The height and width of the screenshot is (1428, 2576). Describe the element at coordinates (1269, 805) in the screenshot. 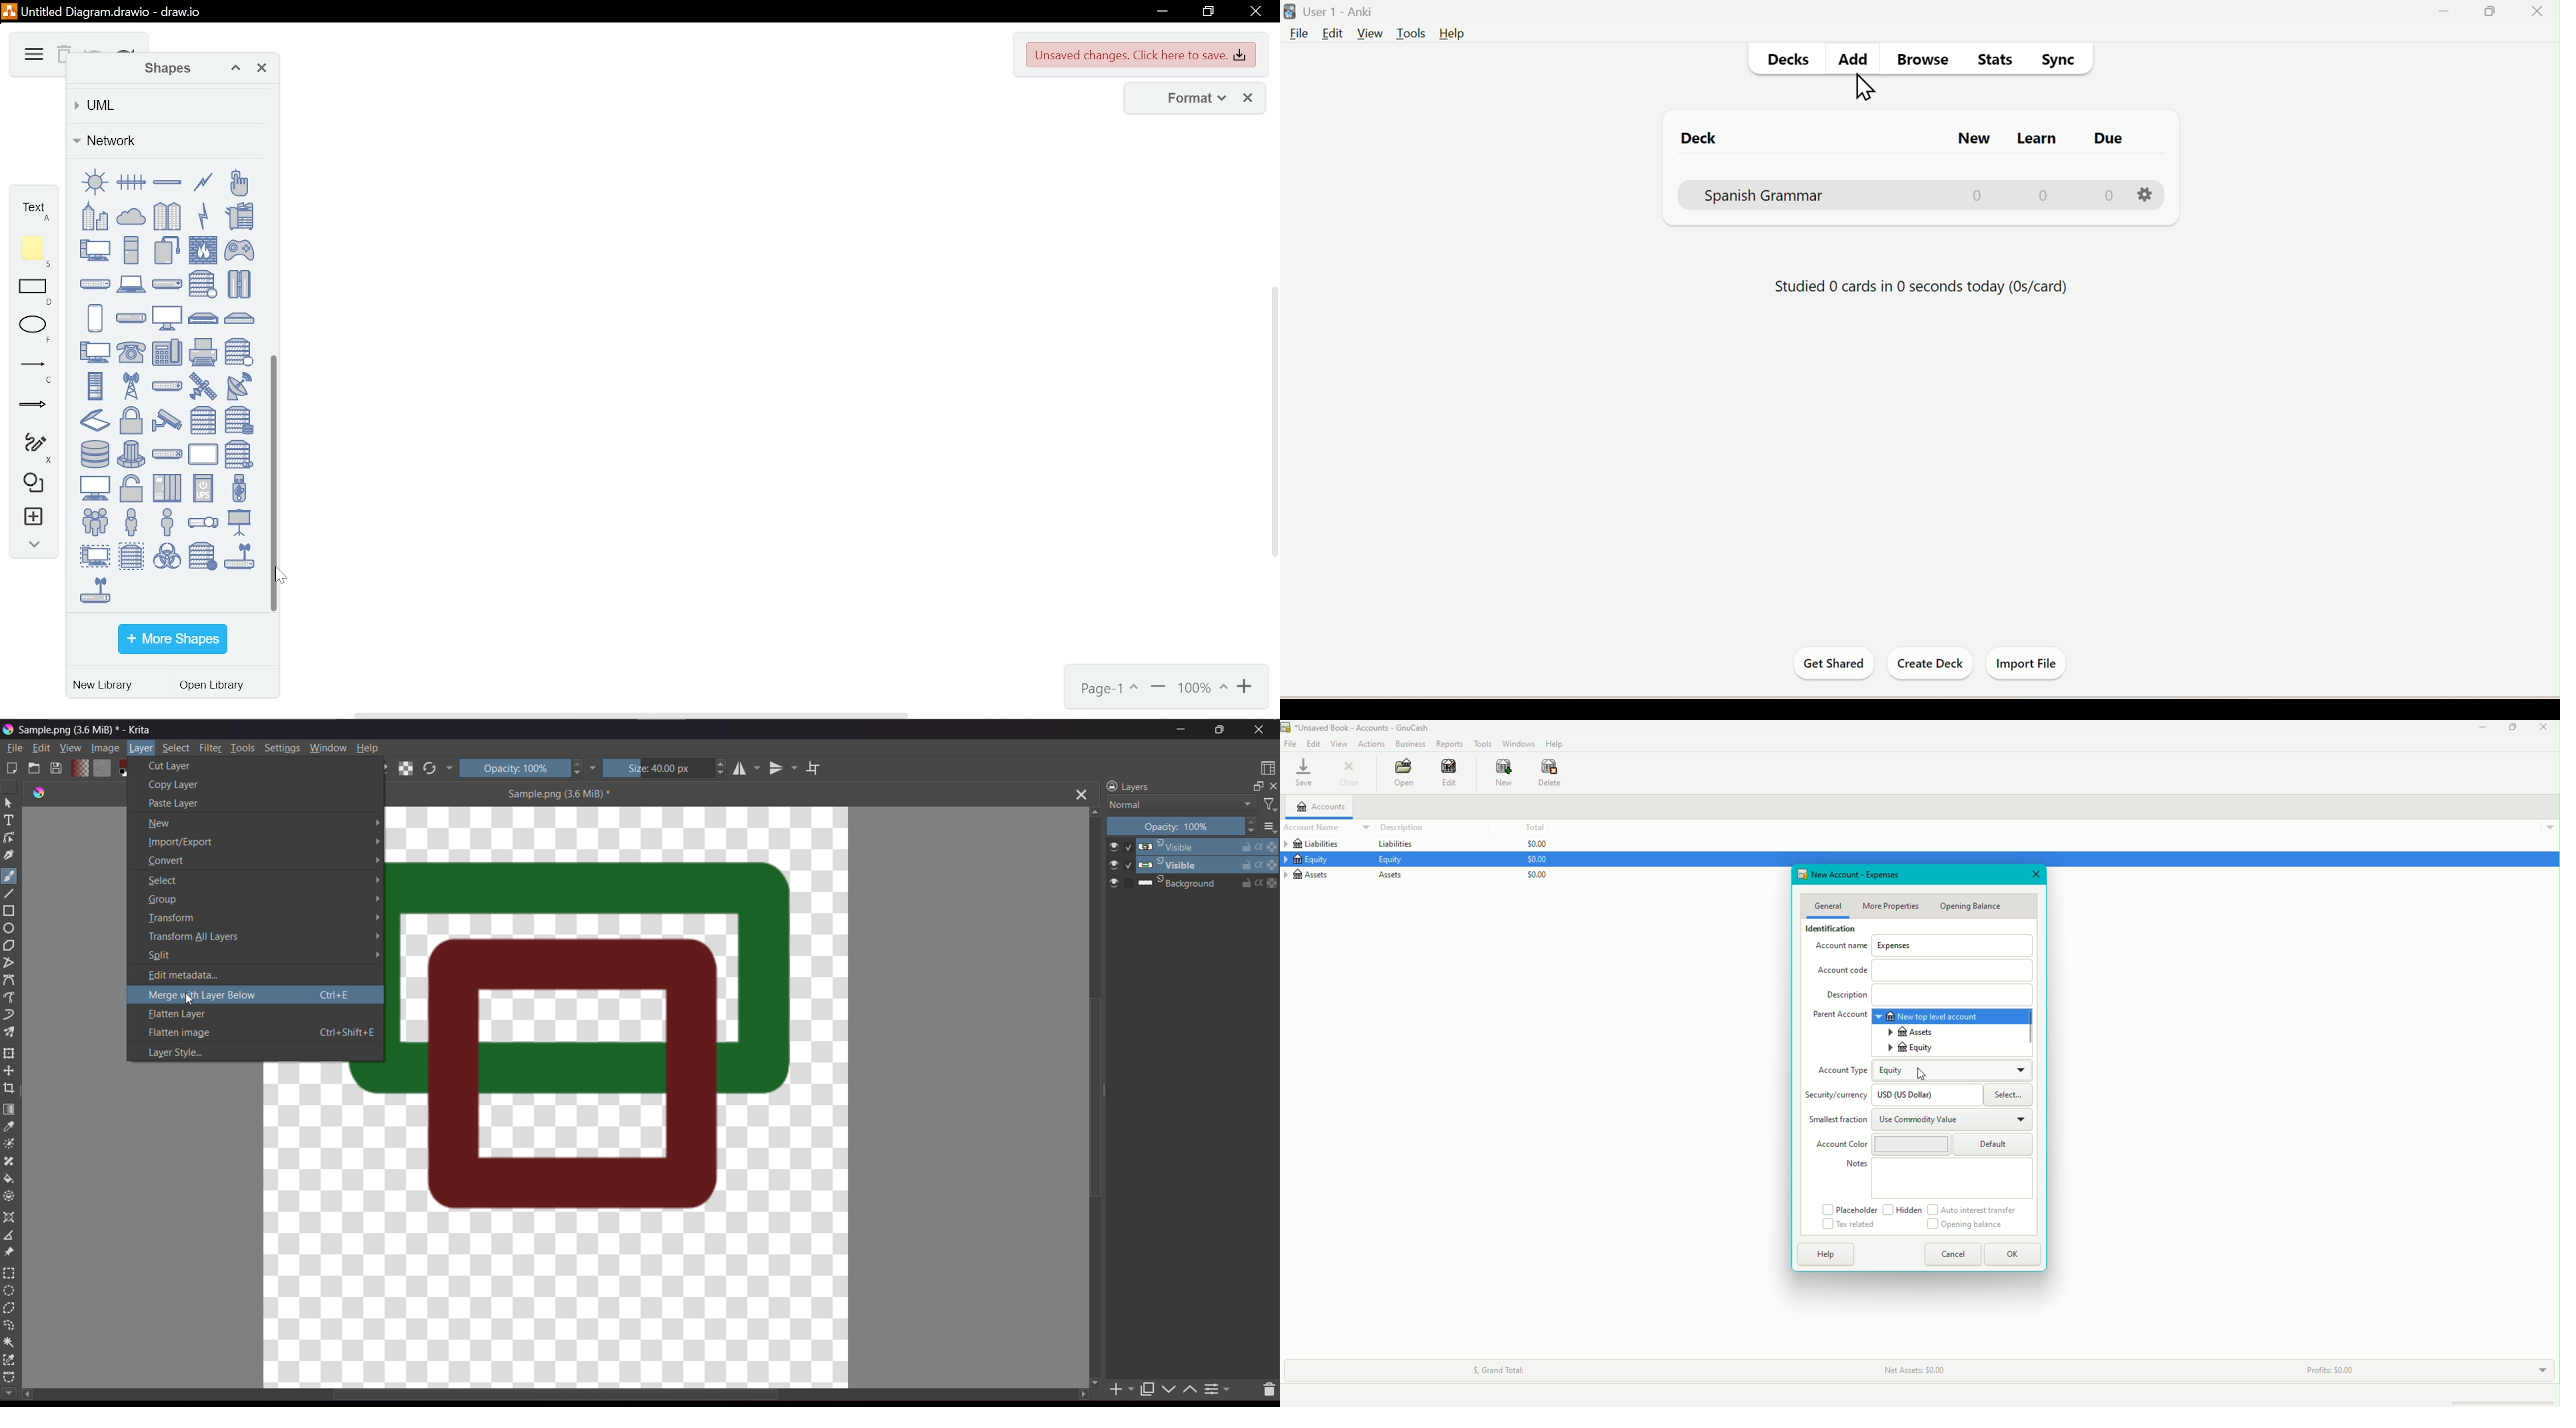

I see `Filter` at that location.